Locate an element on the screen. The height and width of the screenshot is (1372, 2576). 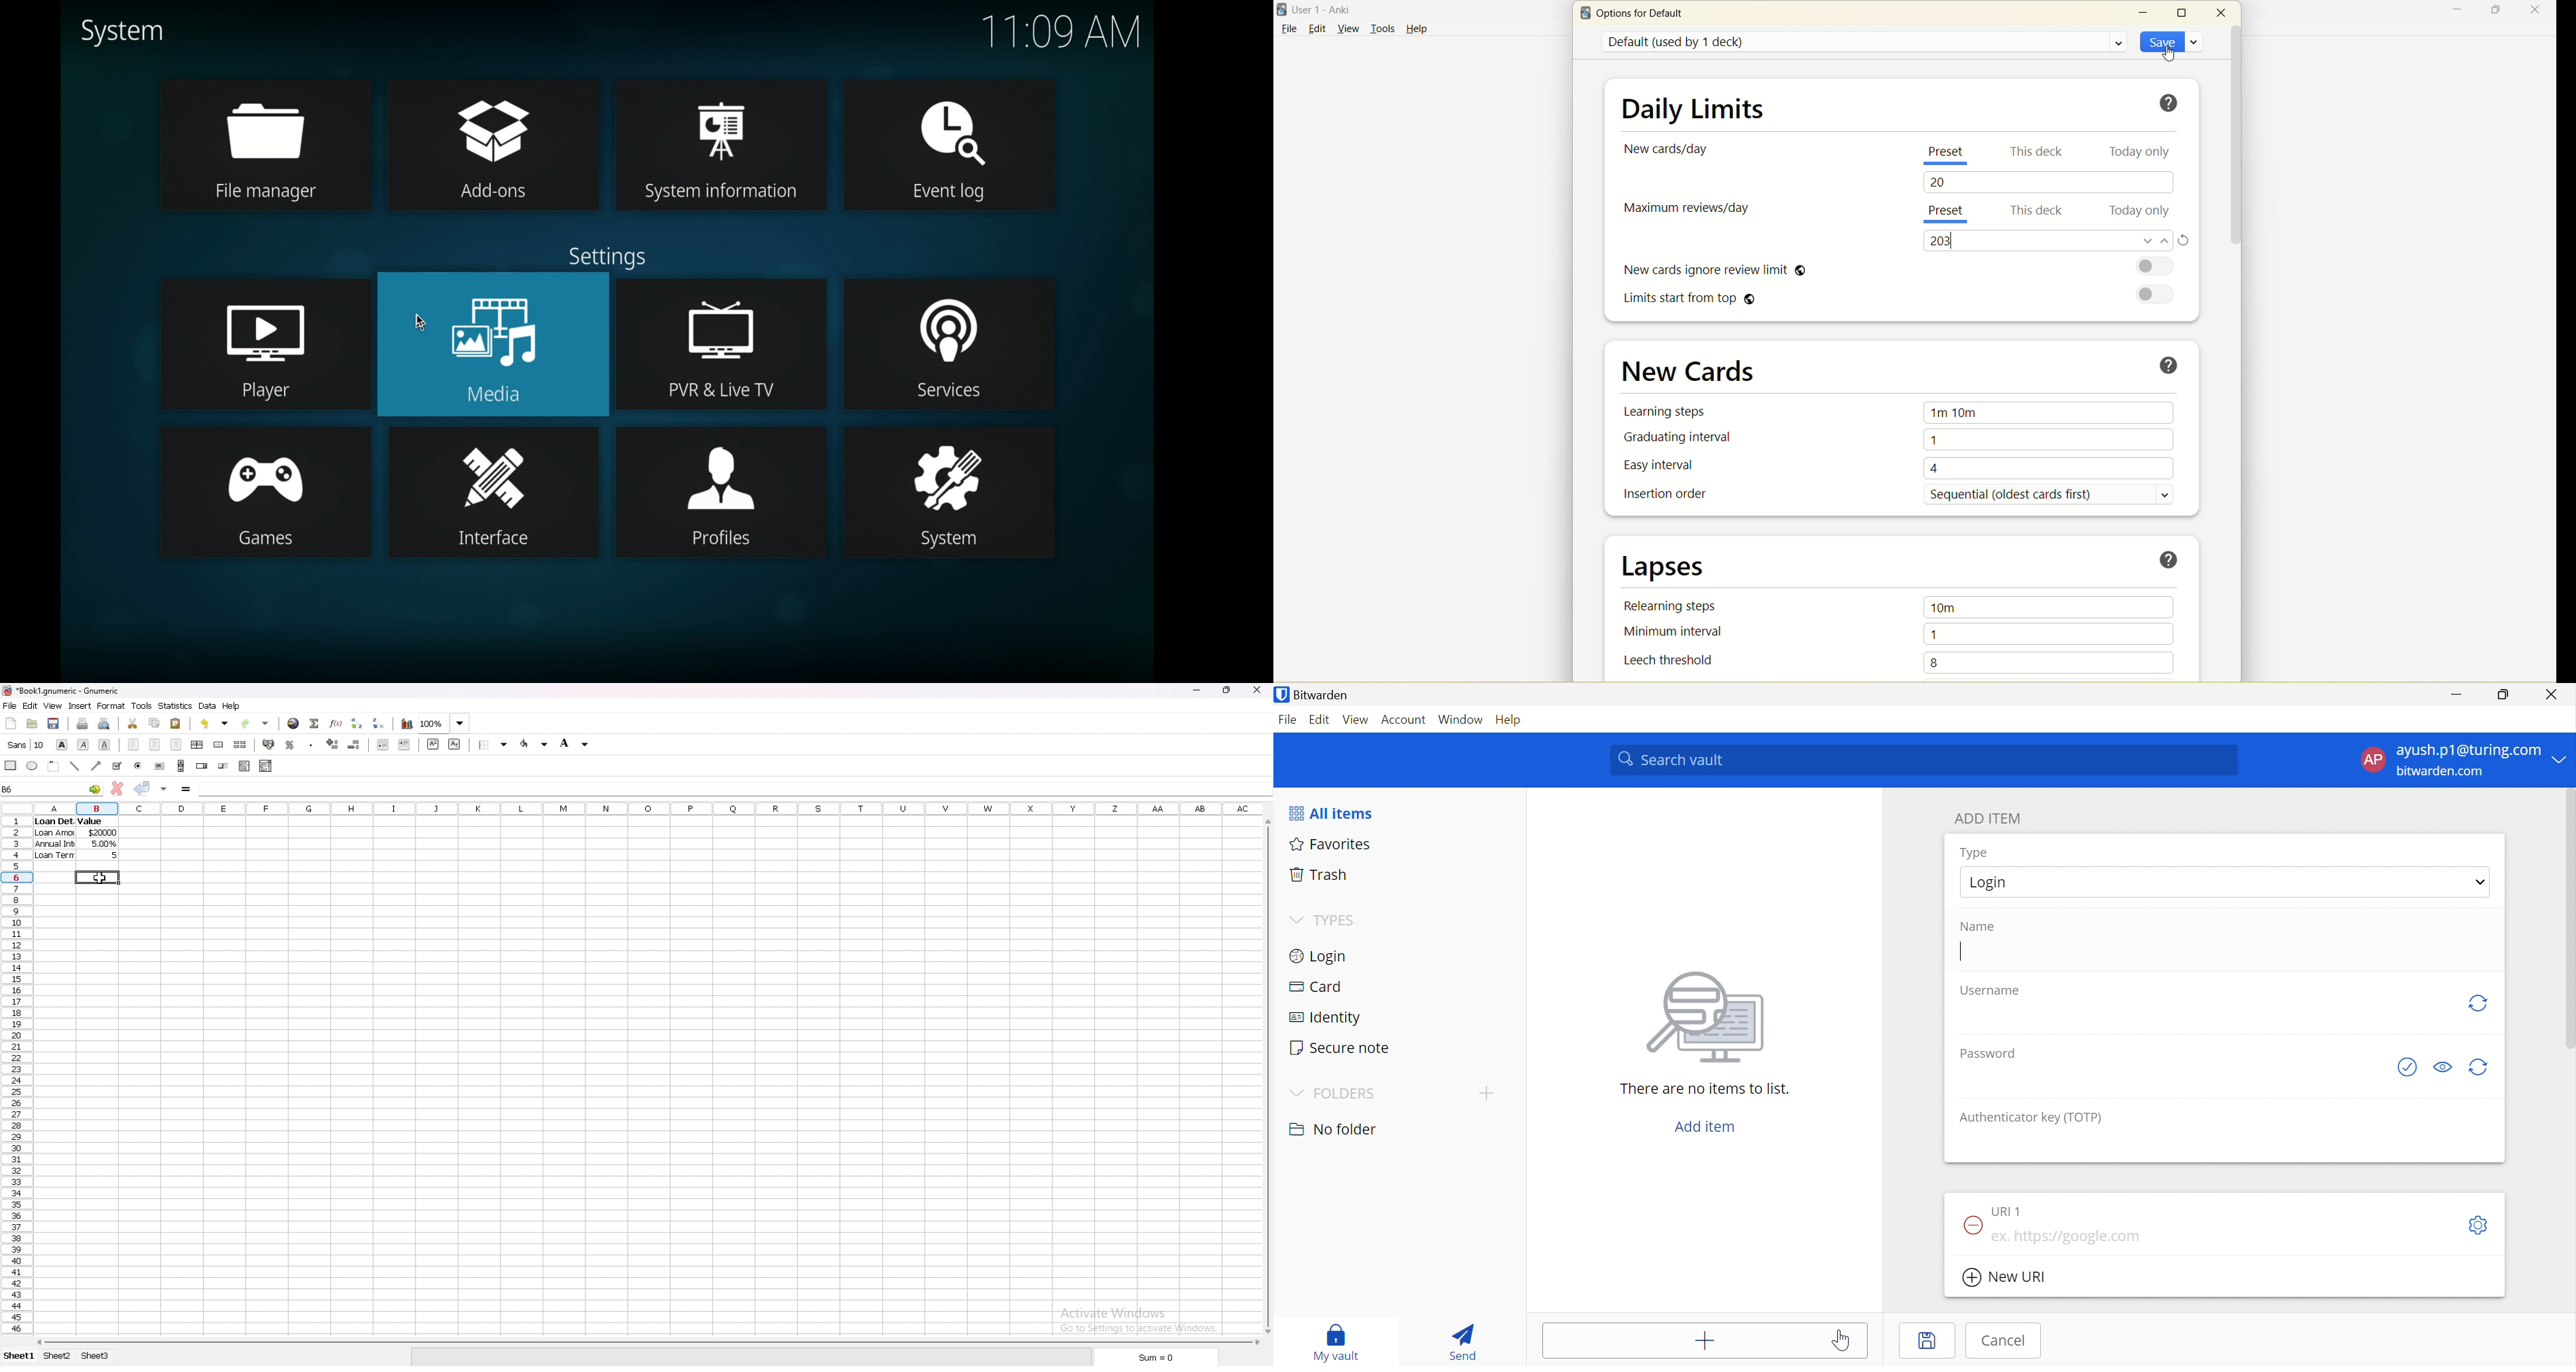
Drop Down is located at coordinates (1297, 921).